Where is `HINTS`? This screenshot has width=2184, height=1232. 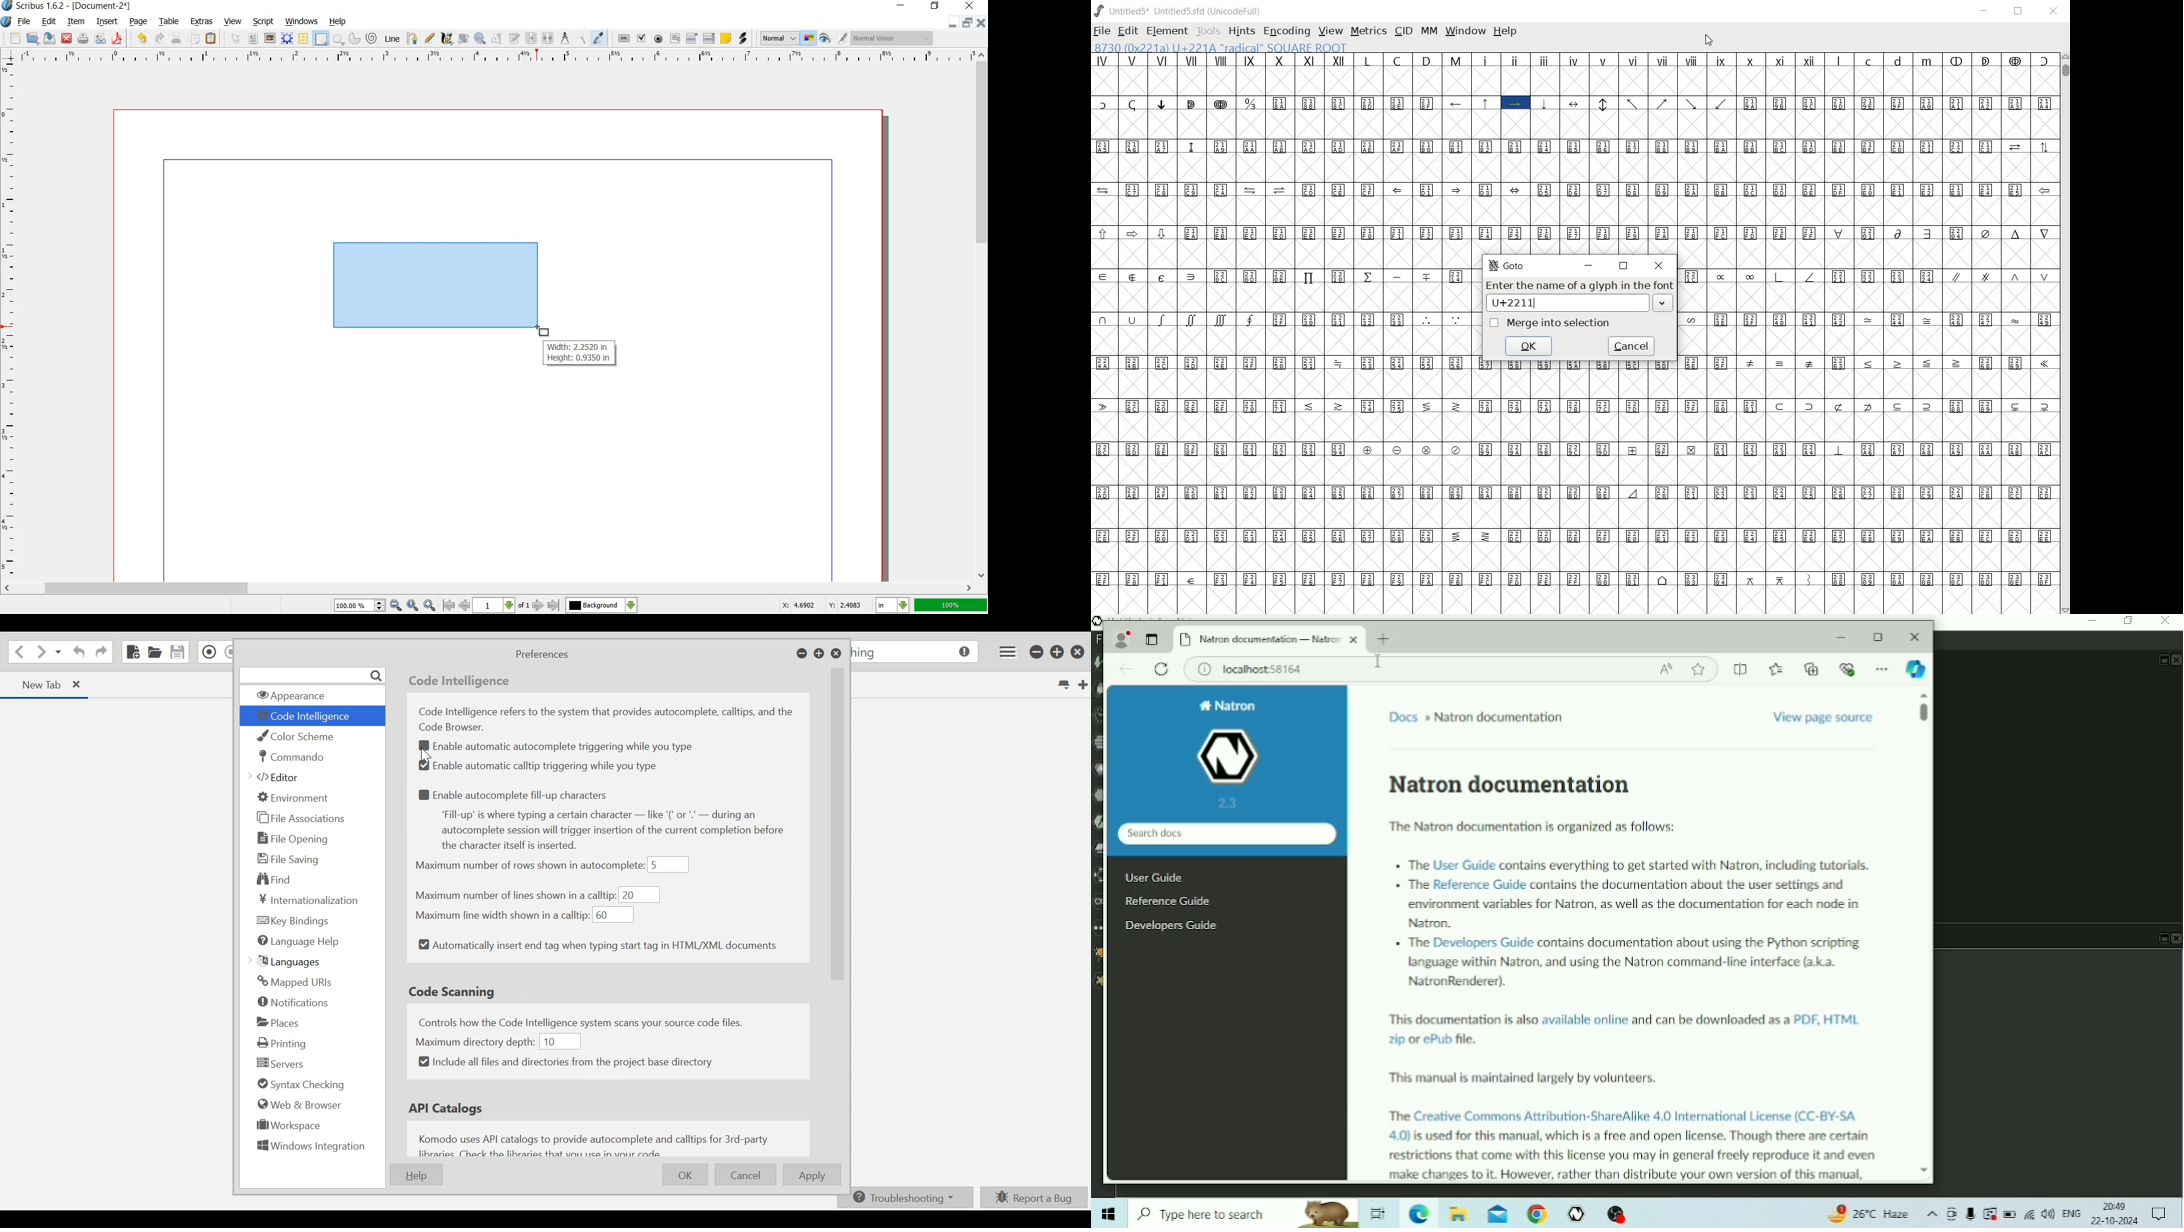
HINTS is located at coordinates (1241, 31).